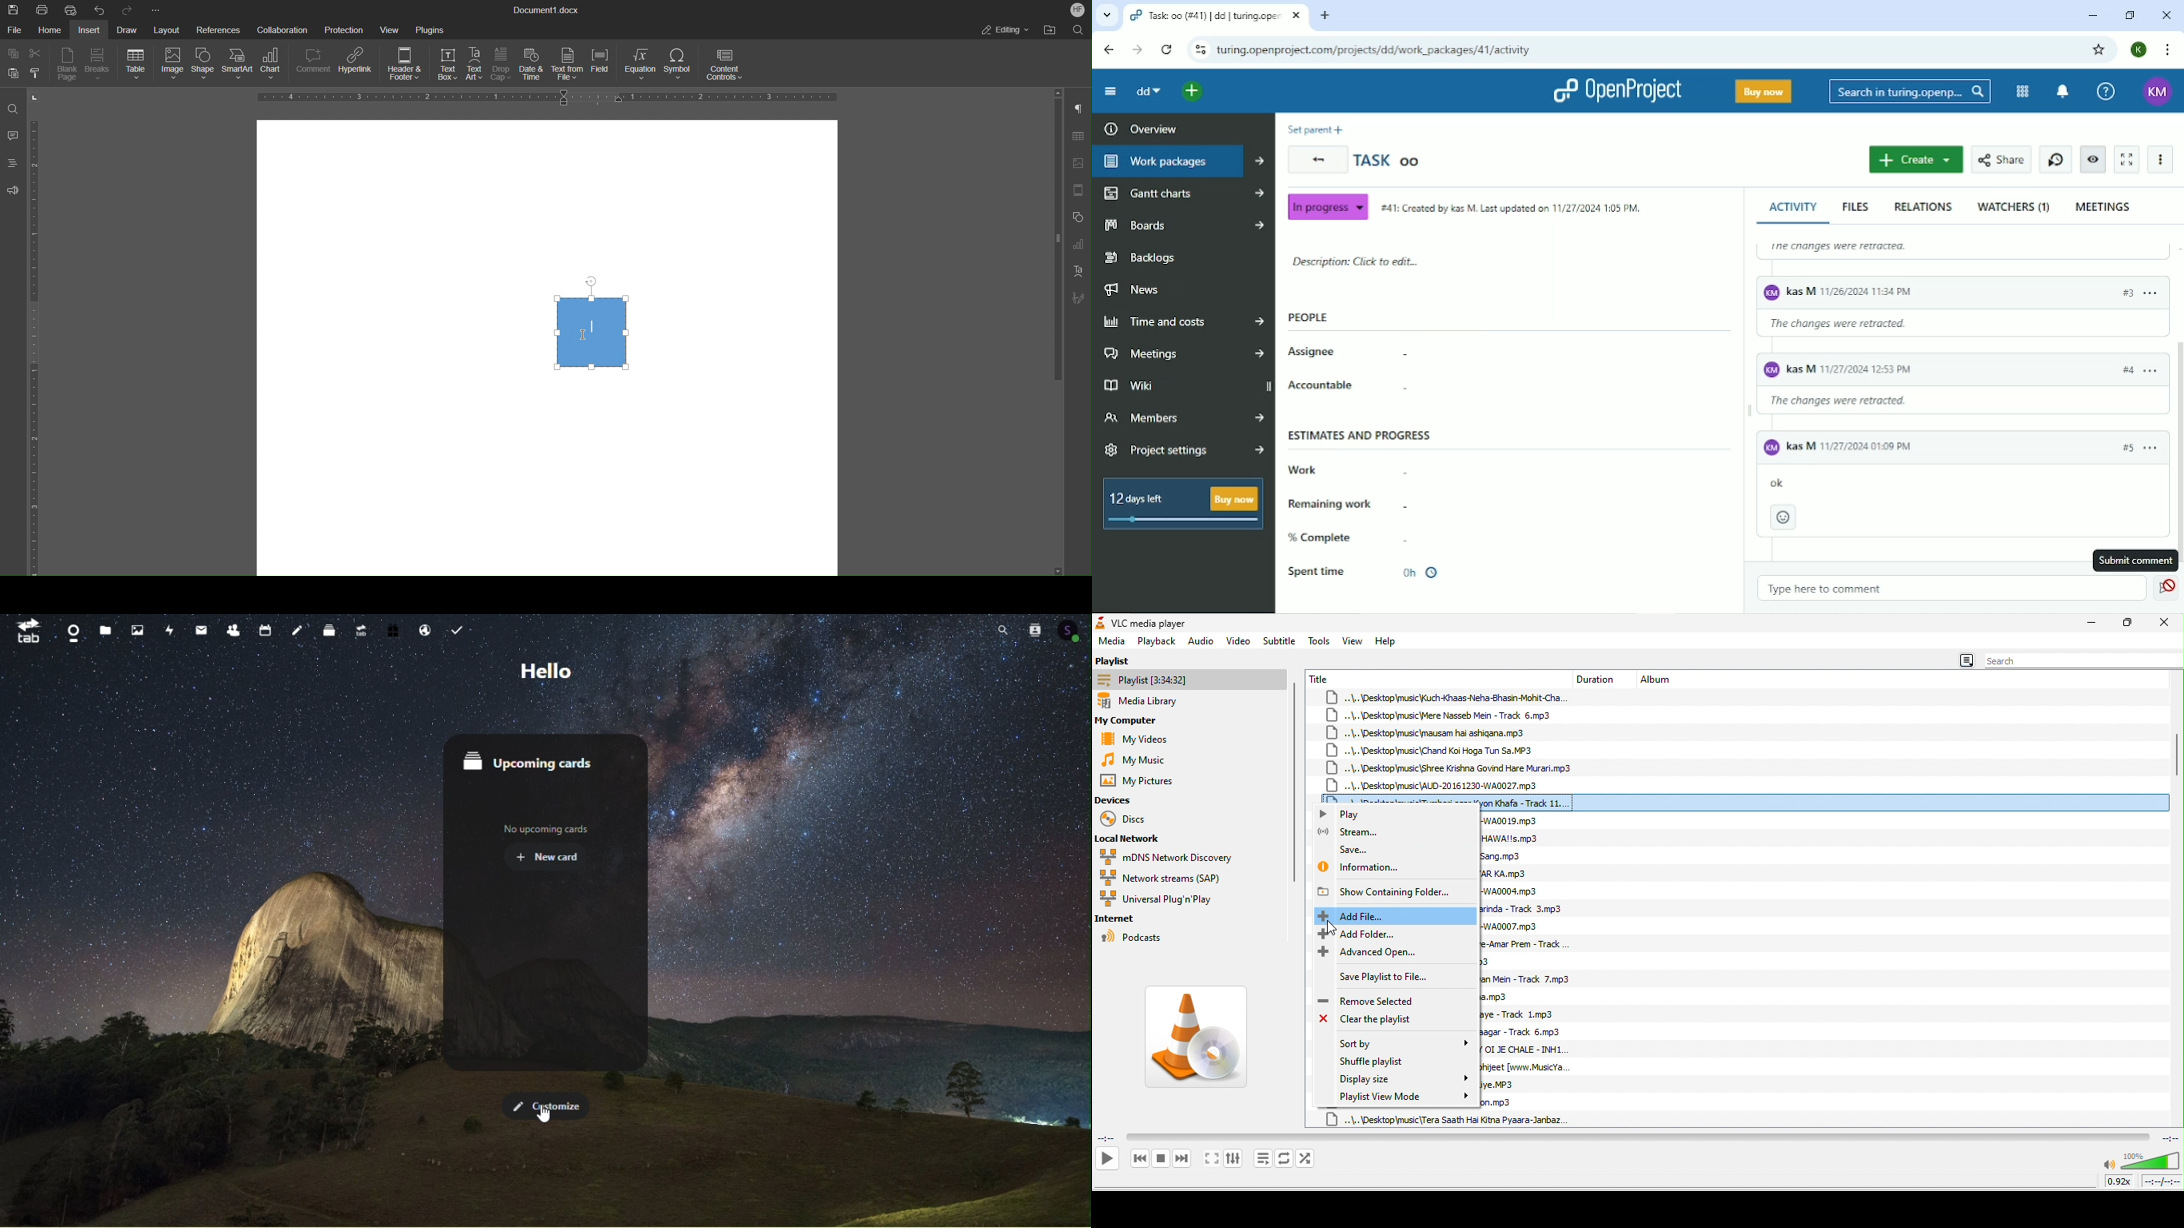 Image resolution: width=2184 pixels, height=1232 pixels. I want to click on options, so click(2154, 370).